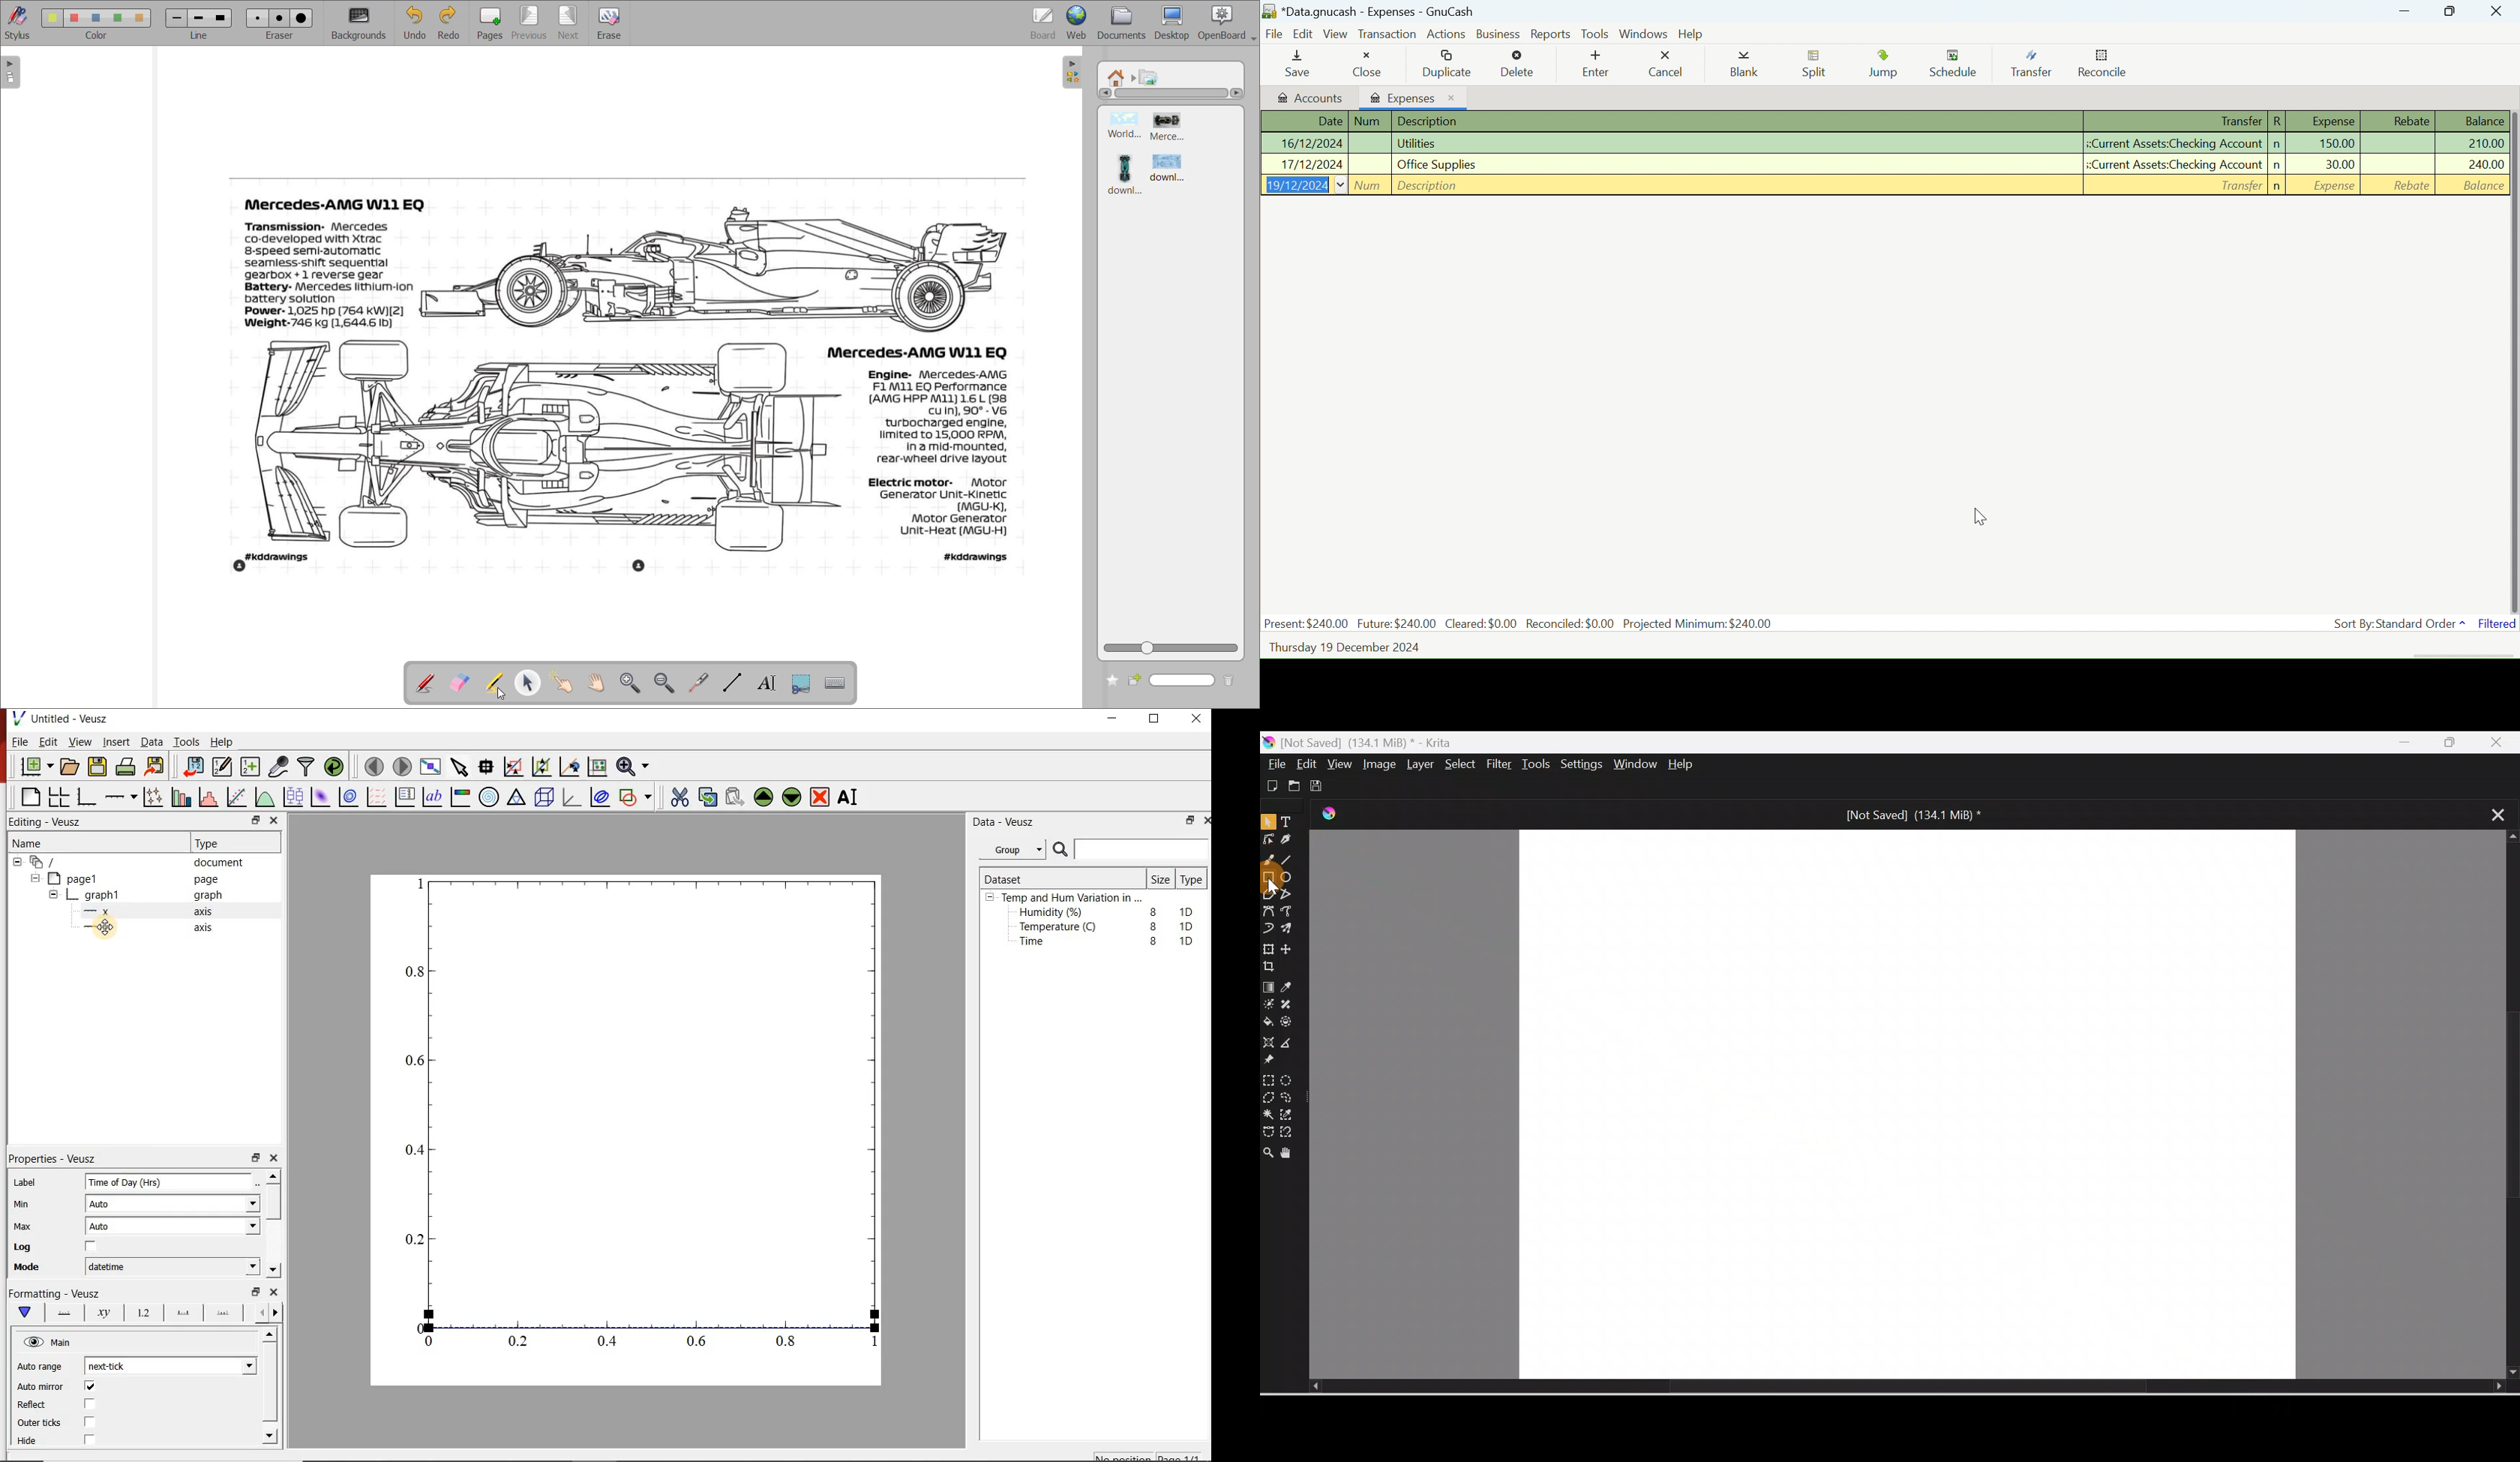 The height and width of the screenshot is (1484, 2520). I want to click on Actions, so click(1448, 33).